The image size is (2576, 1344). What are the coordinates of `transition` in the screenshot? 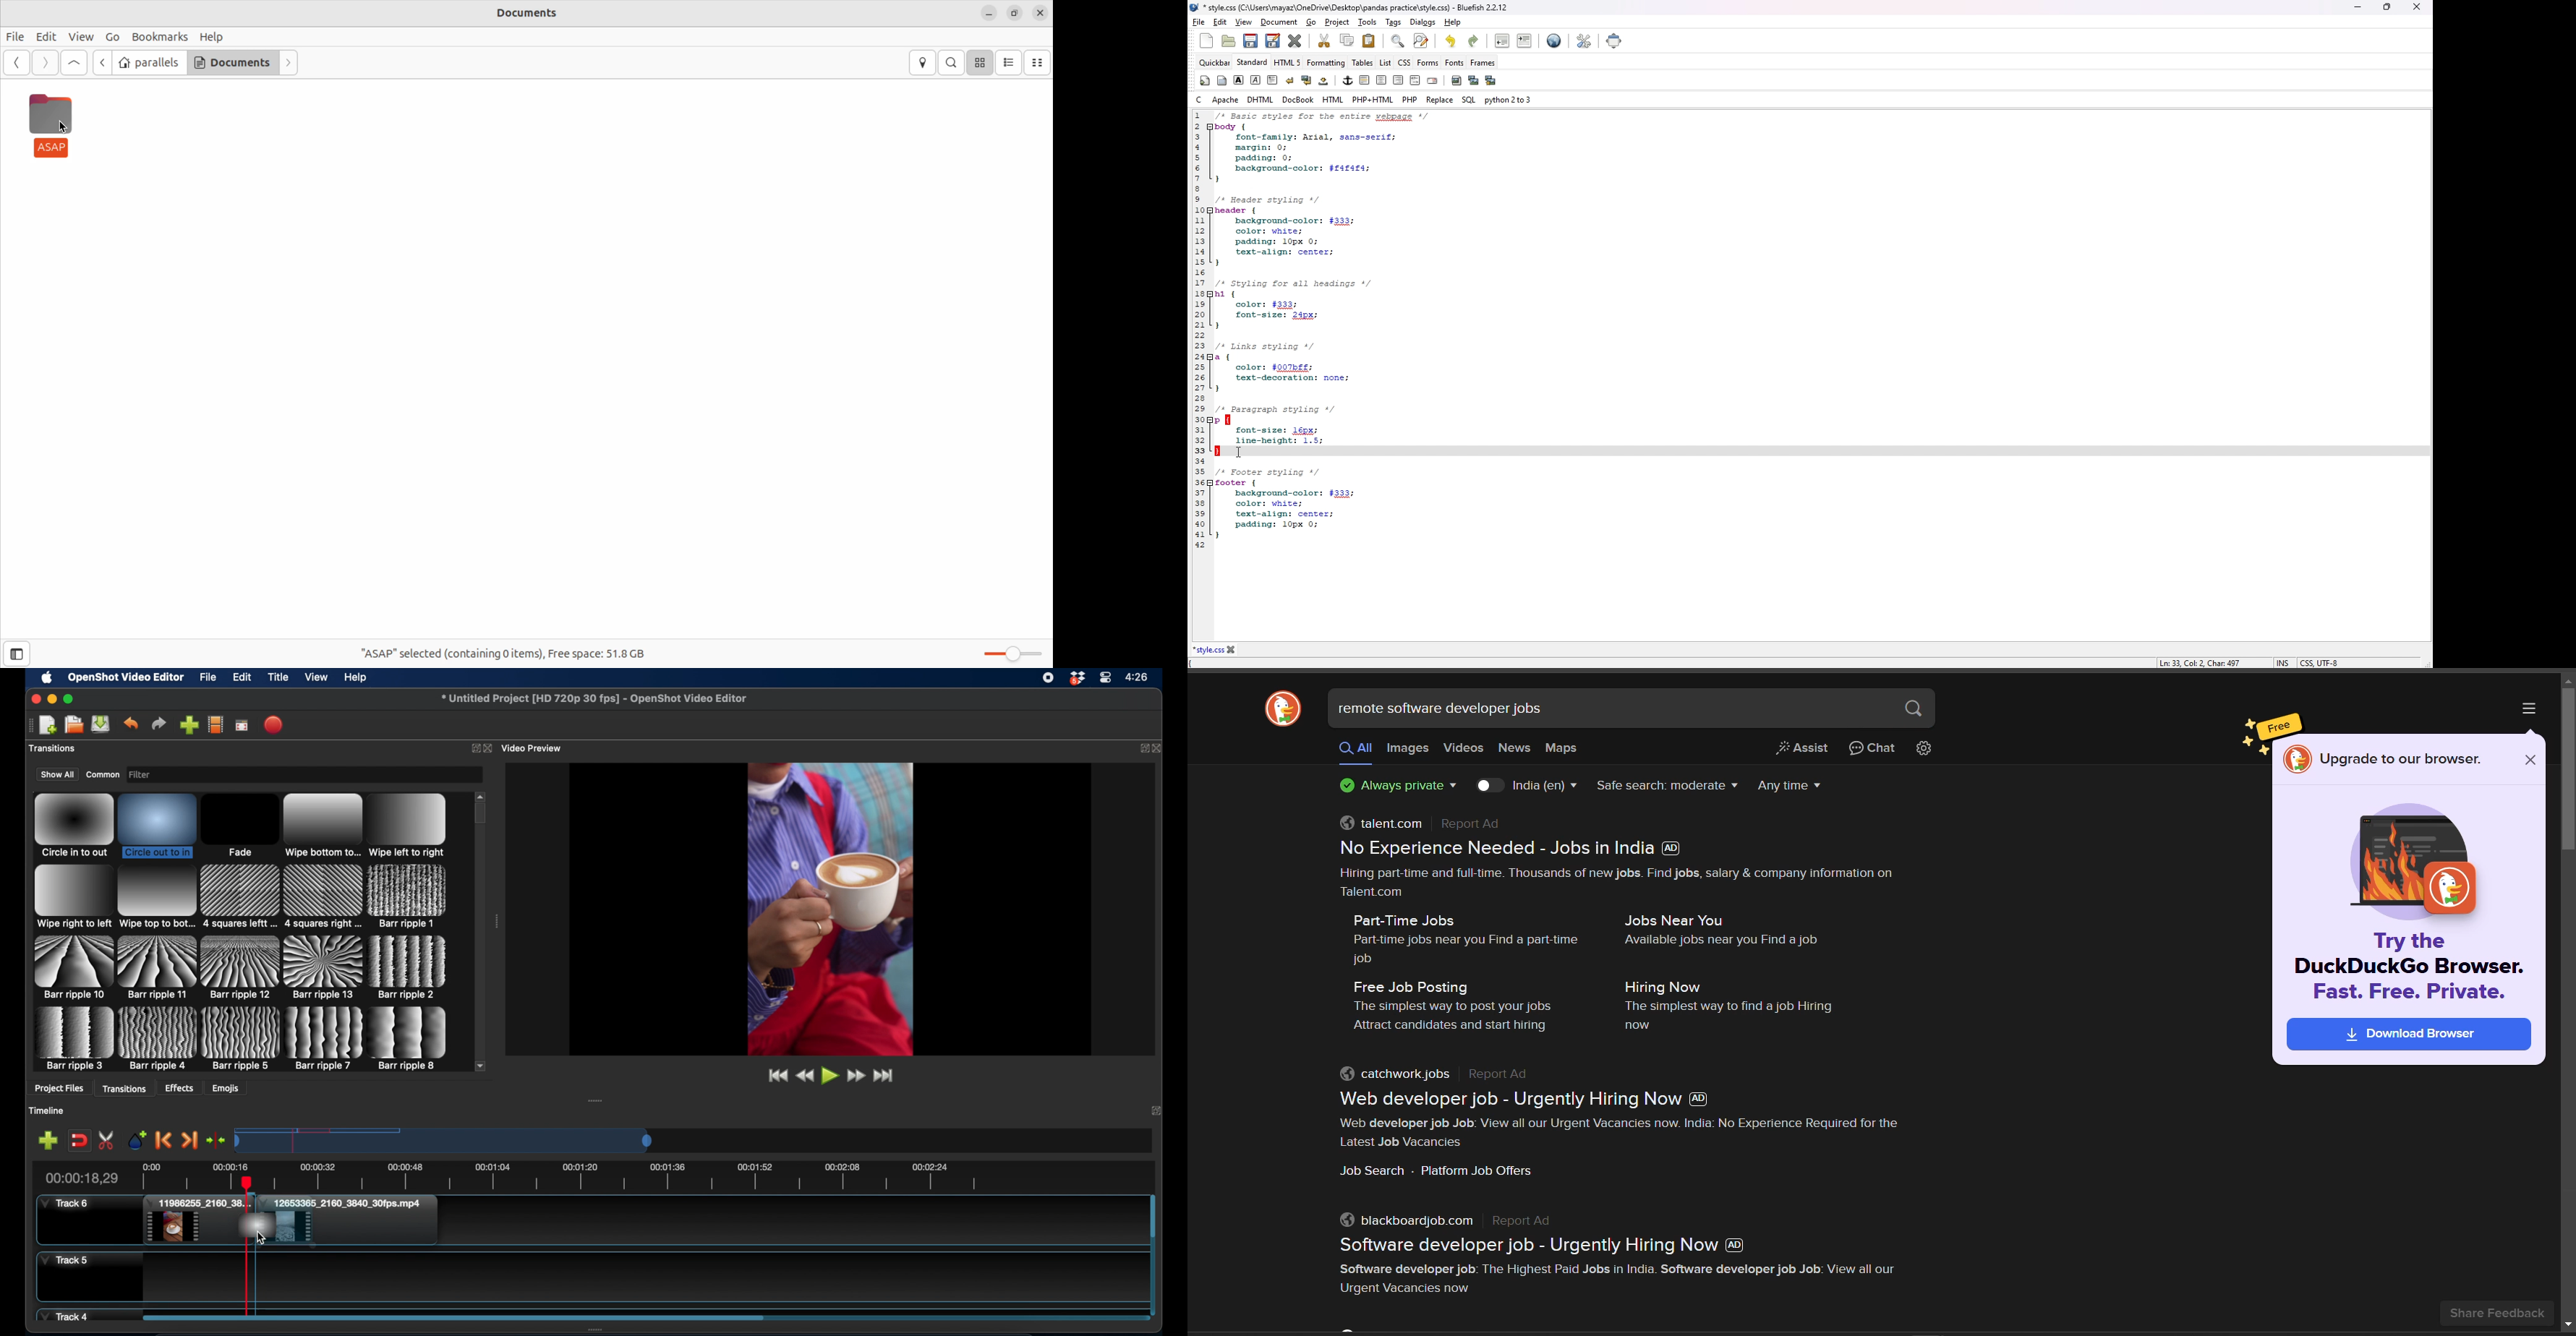 It's located at (156, 897).